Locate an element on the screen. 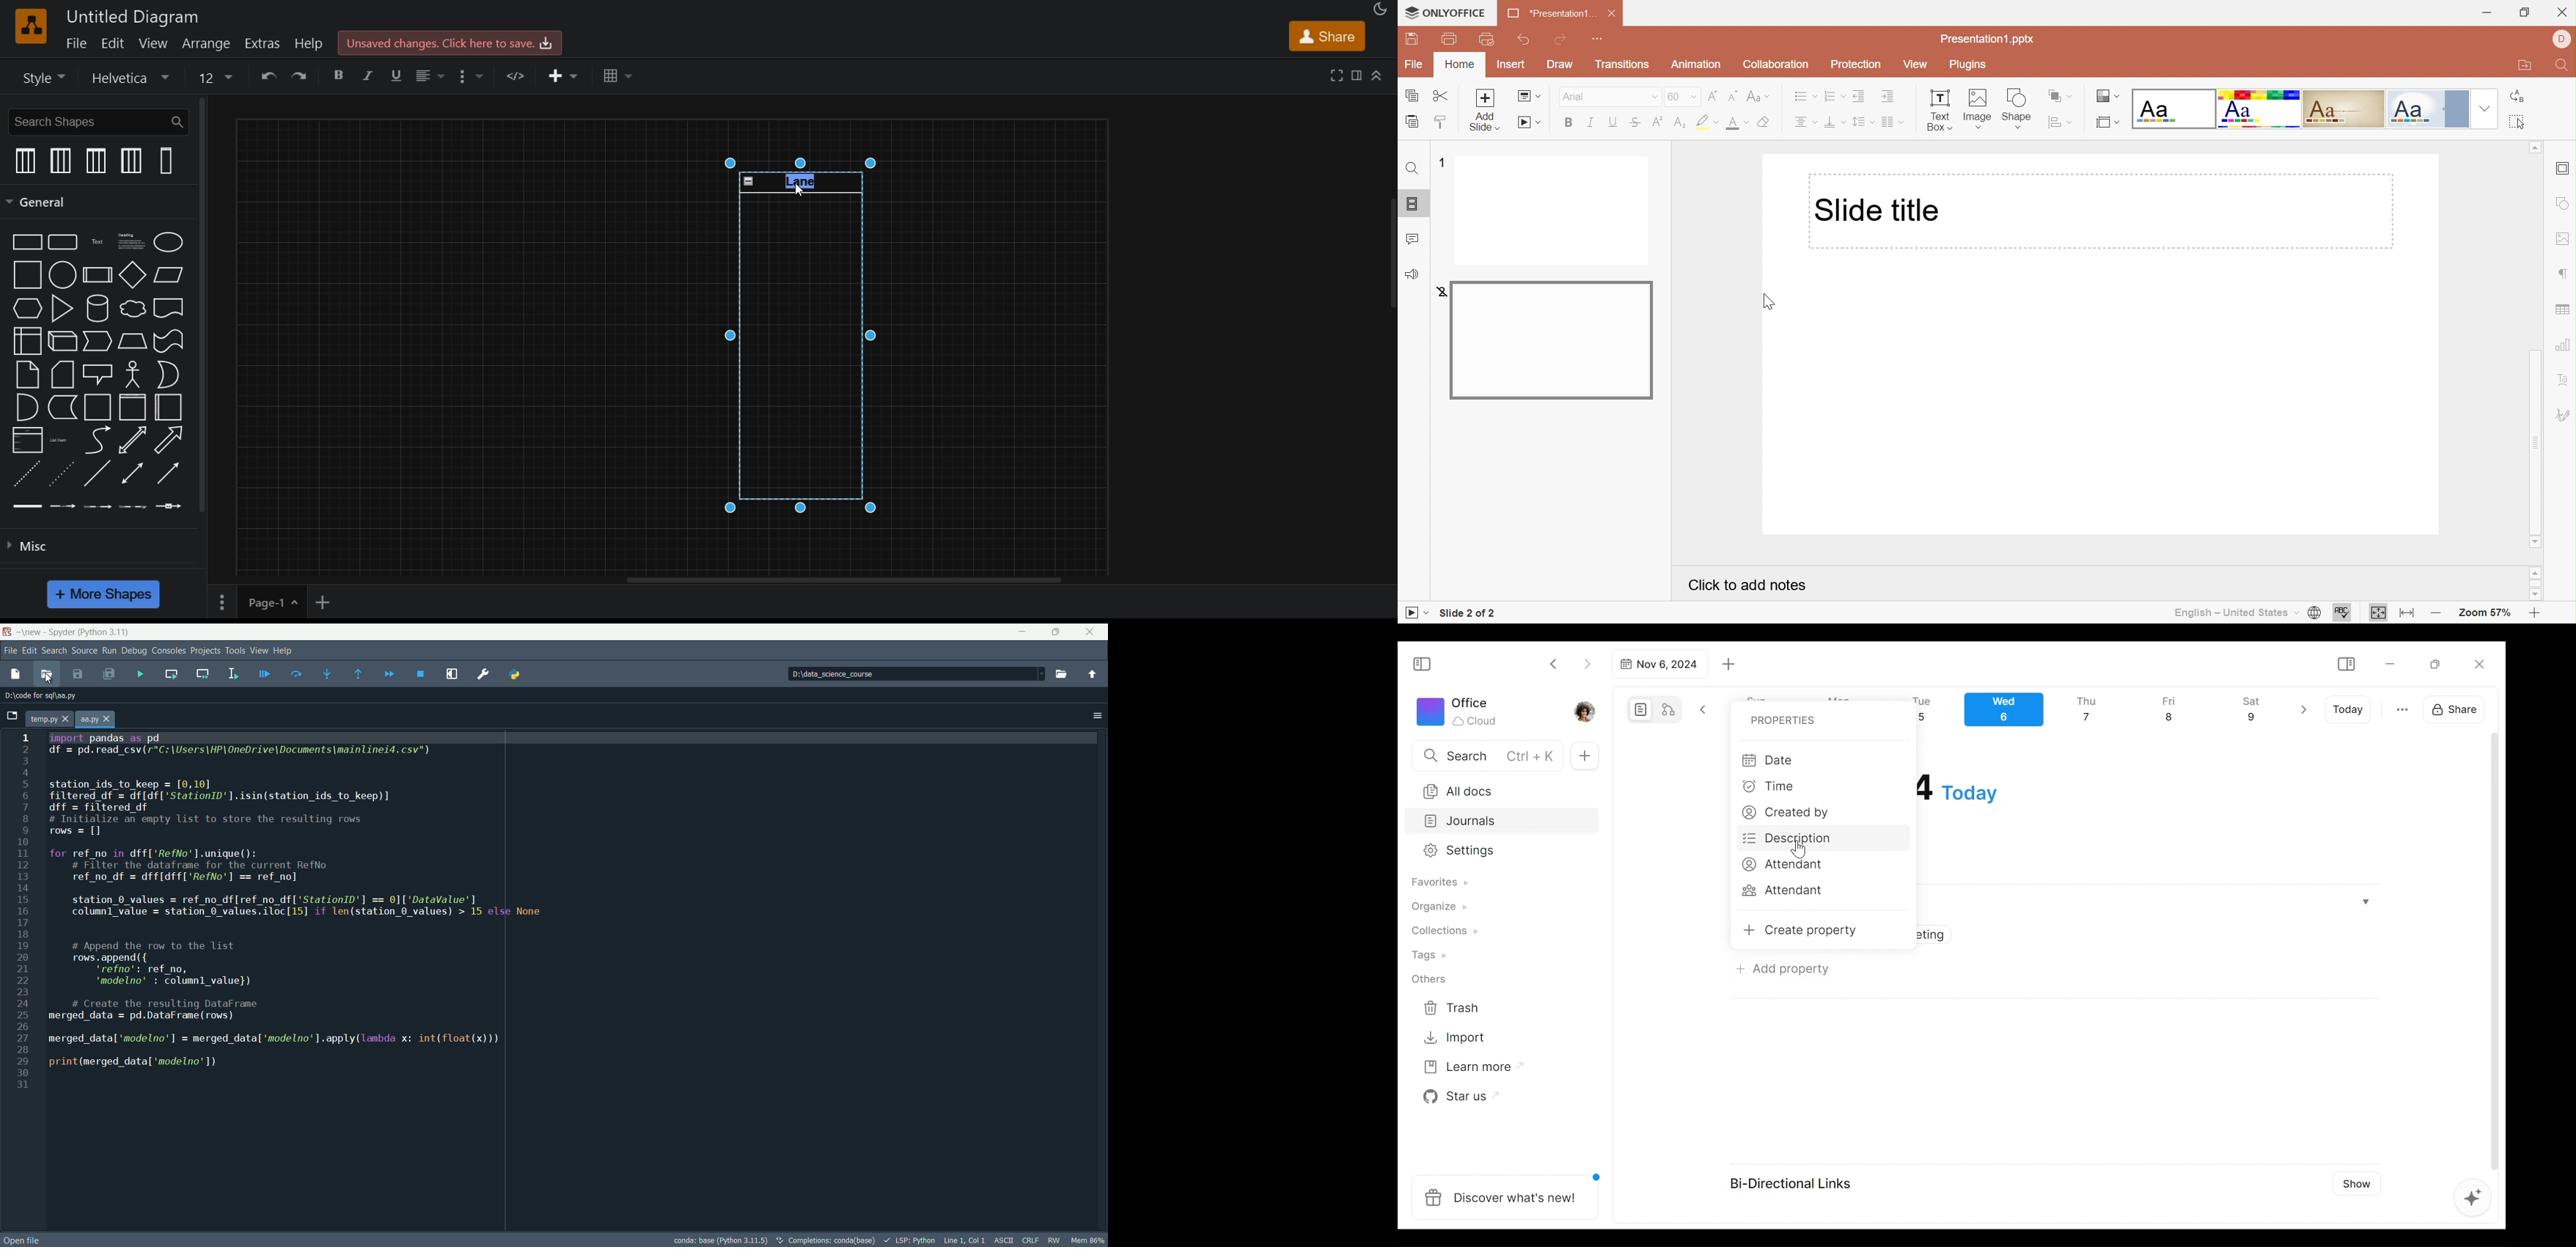  Add new  is located at coordinates (1583, 756).